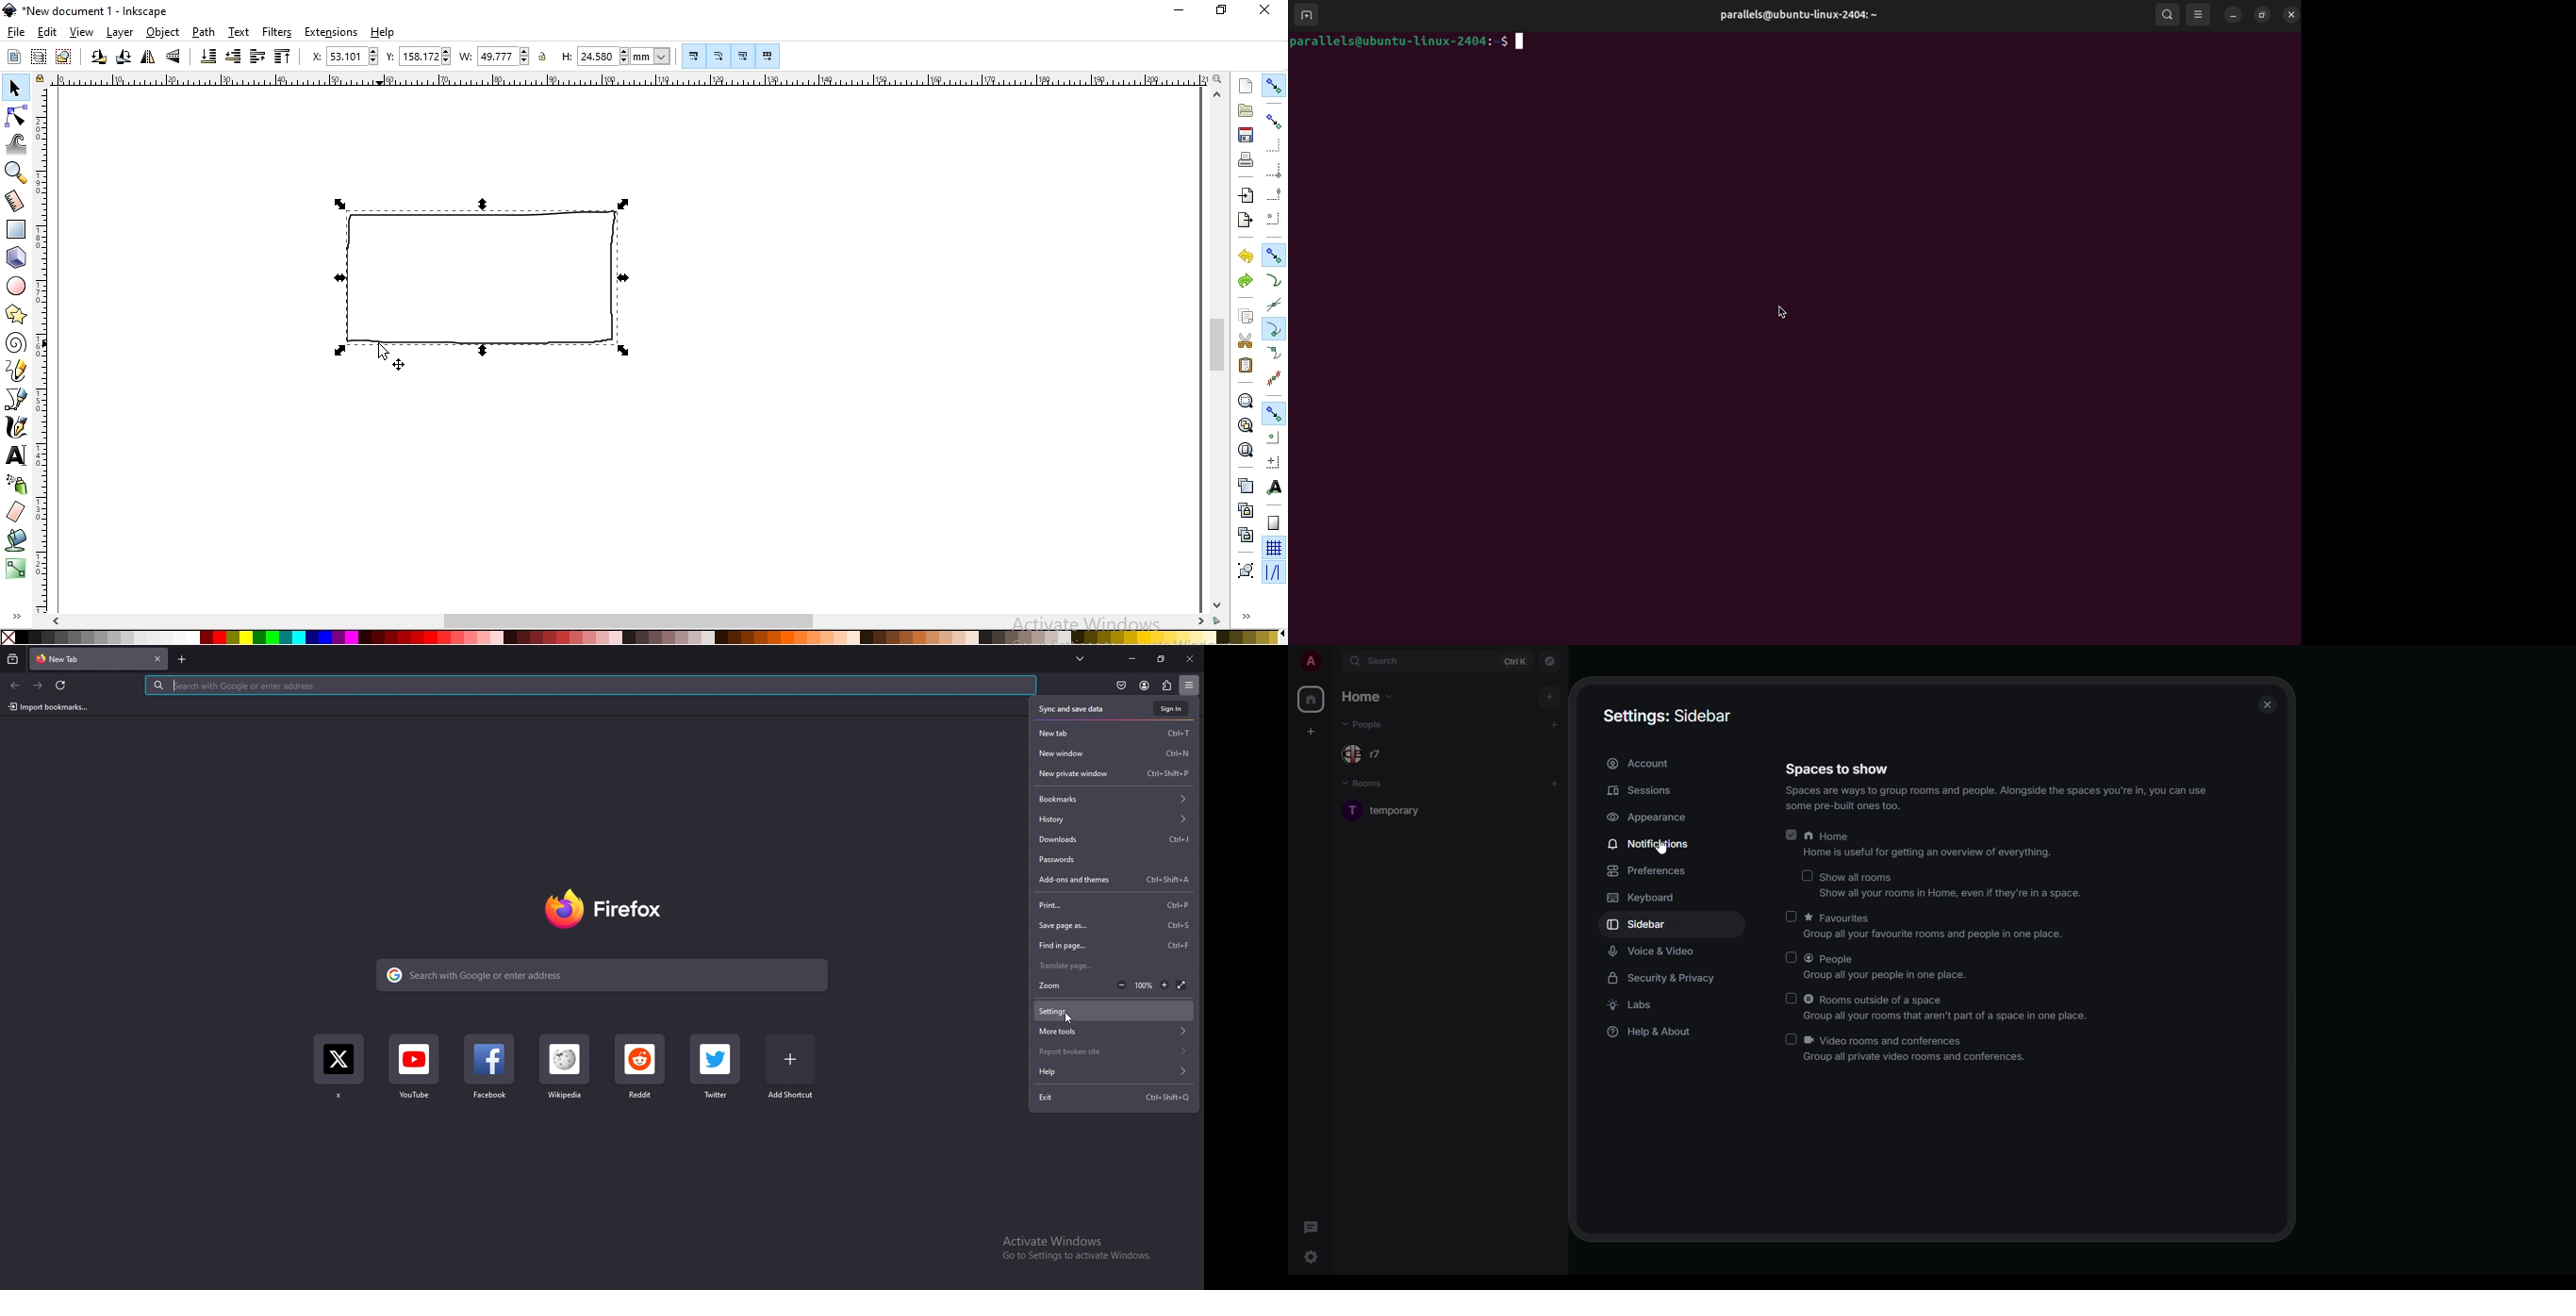 This screenshot has width=2576, height=1316. Describe the element at coordinates (81, 33) in the screenshot. I see `view` at that location.